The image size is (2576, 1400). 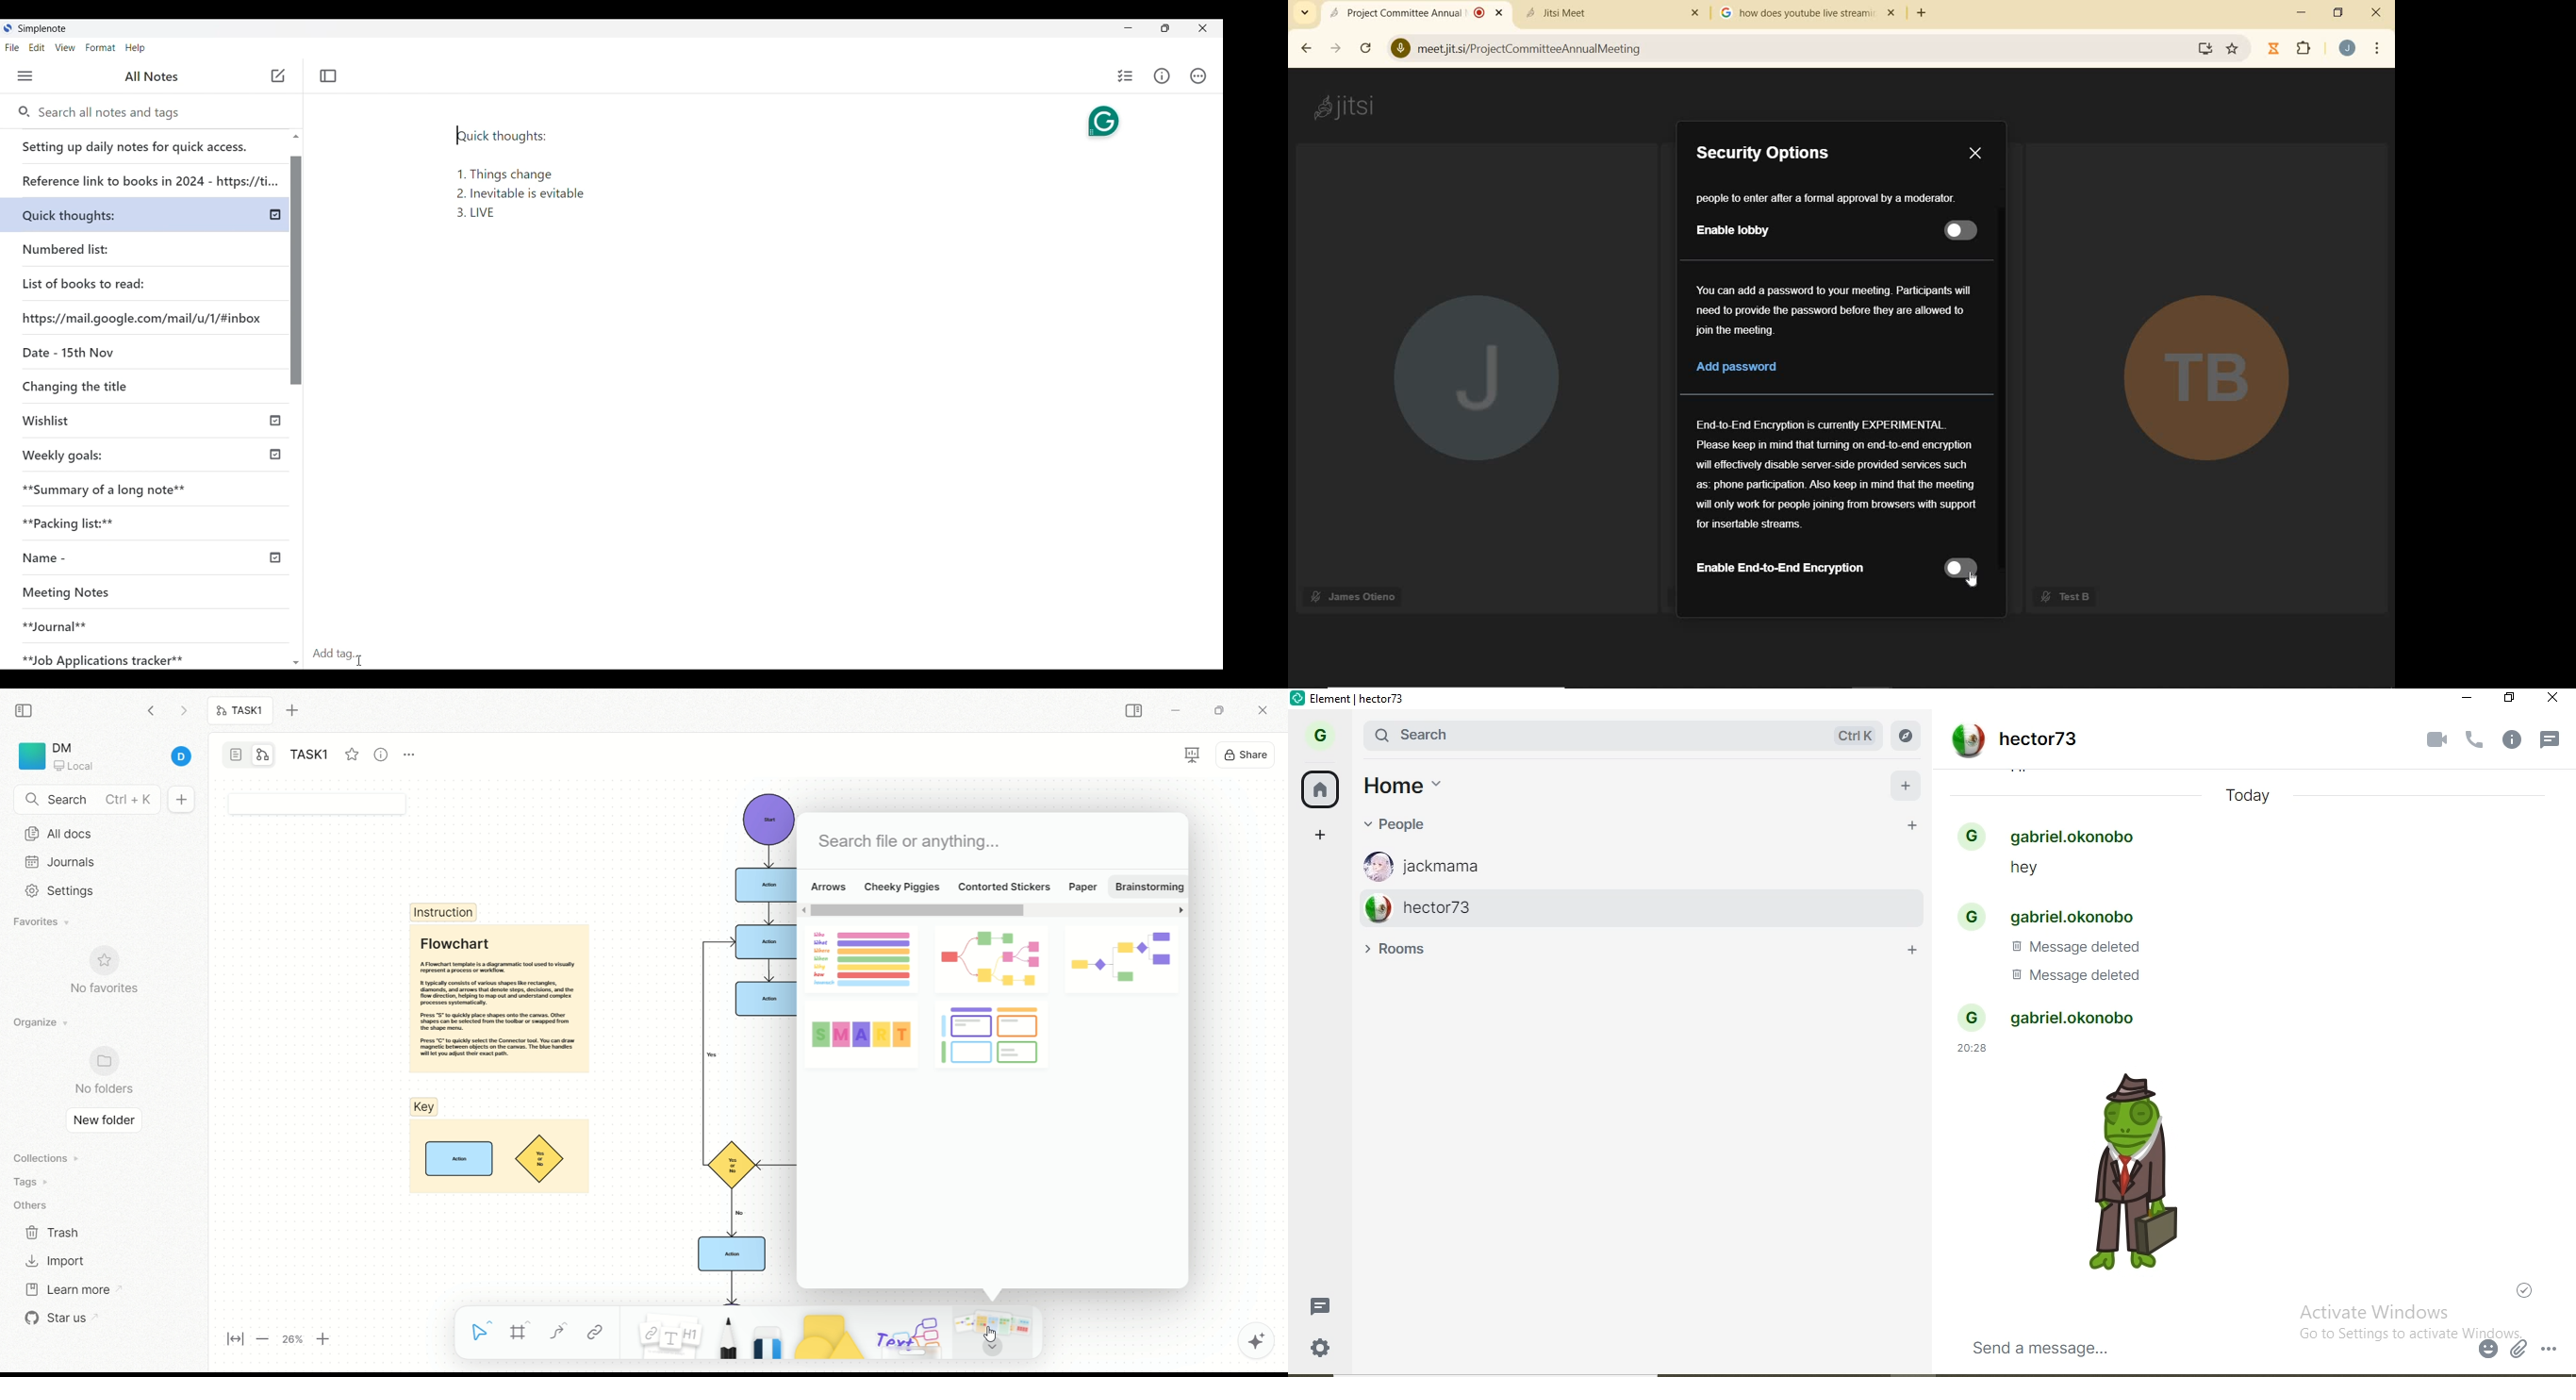 I want to click on profile, so click(x=1325, y=733).